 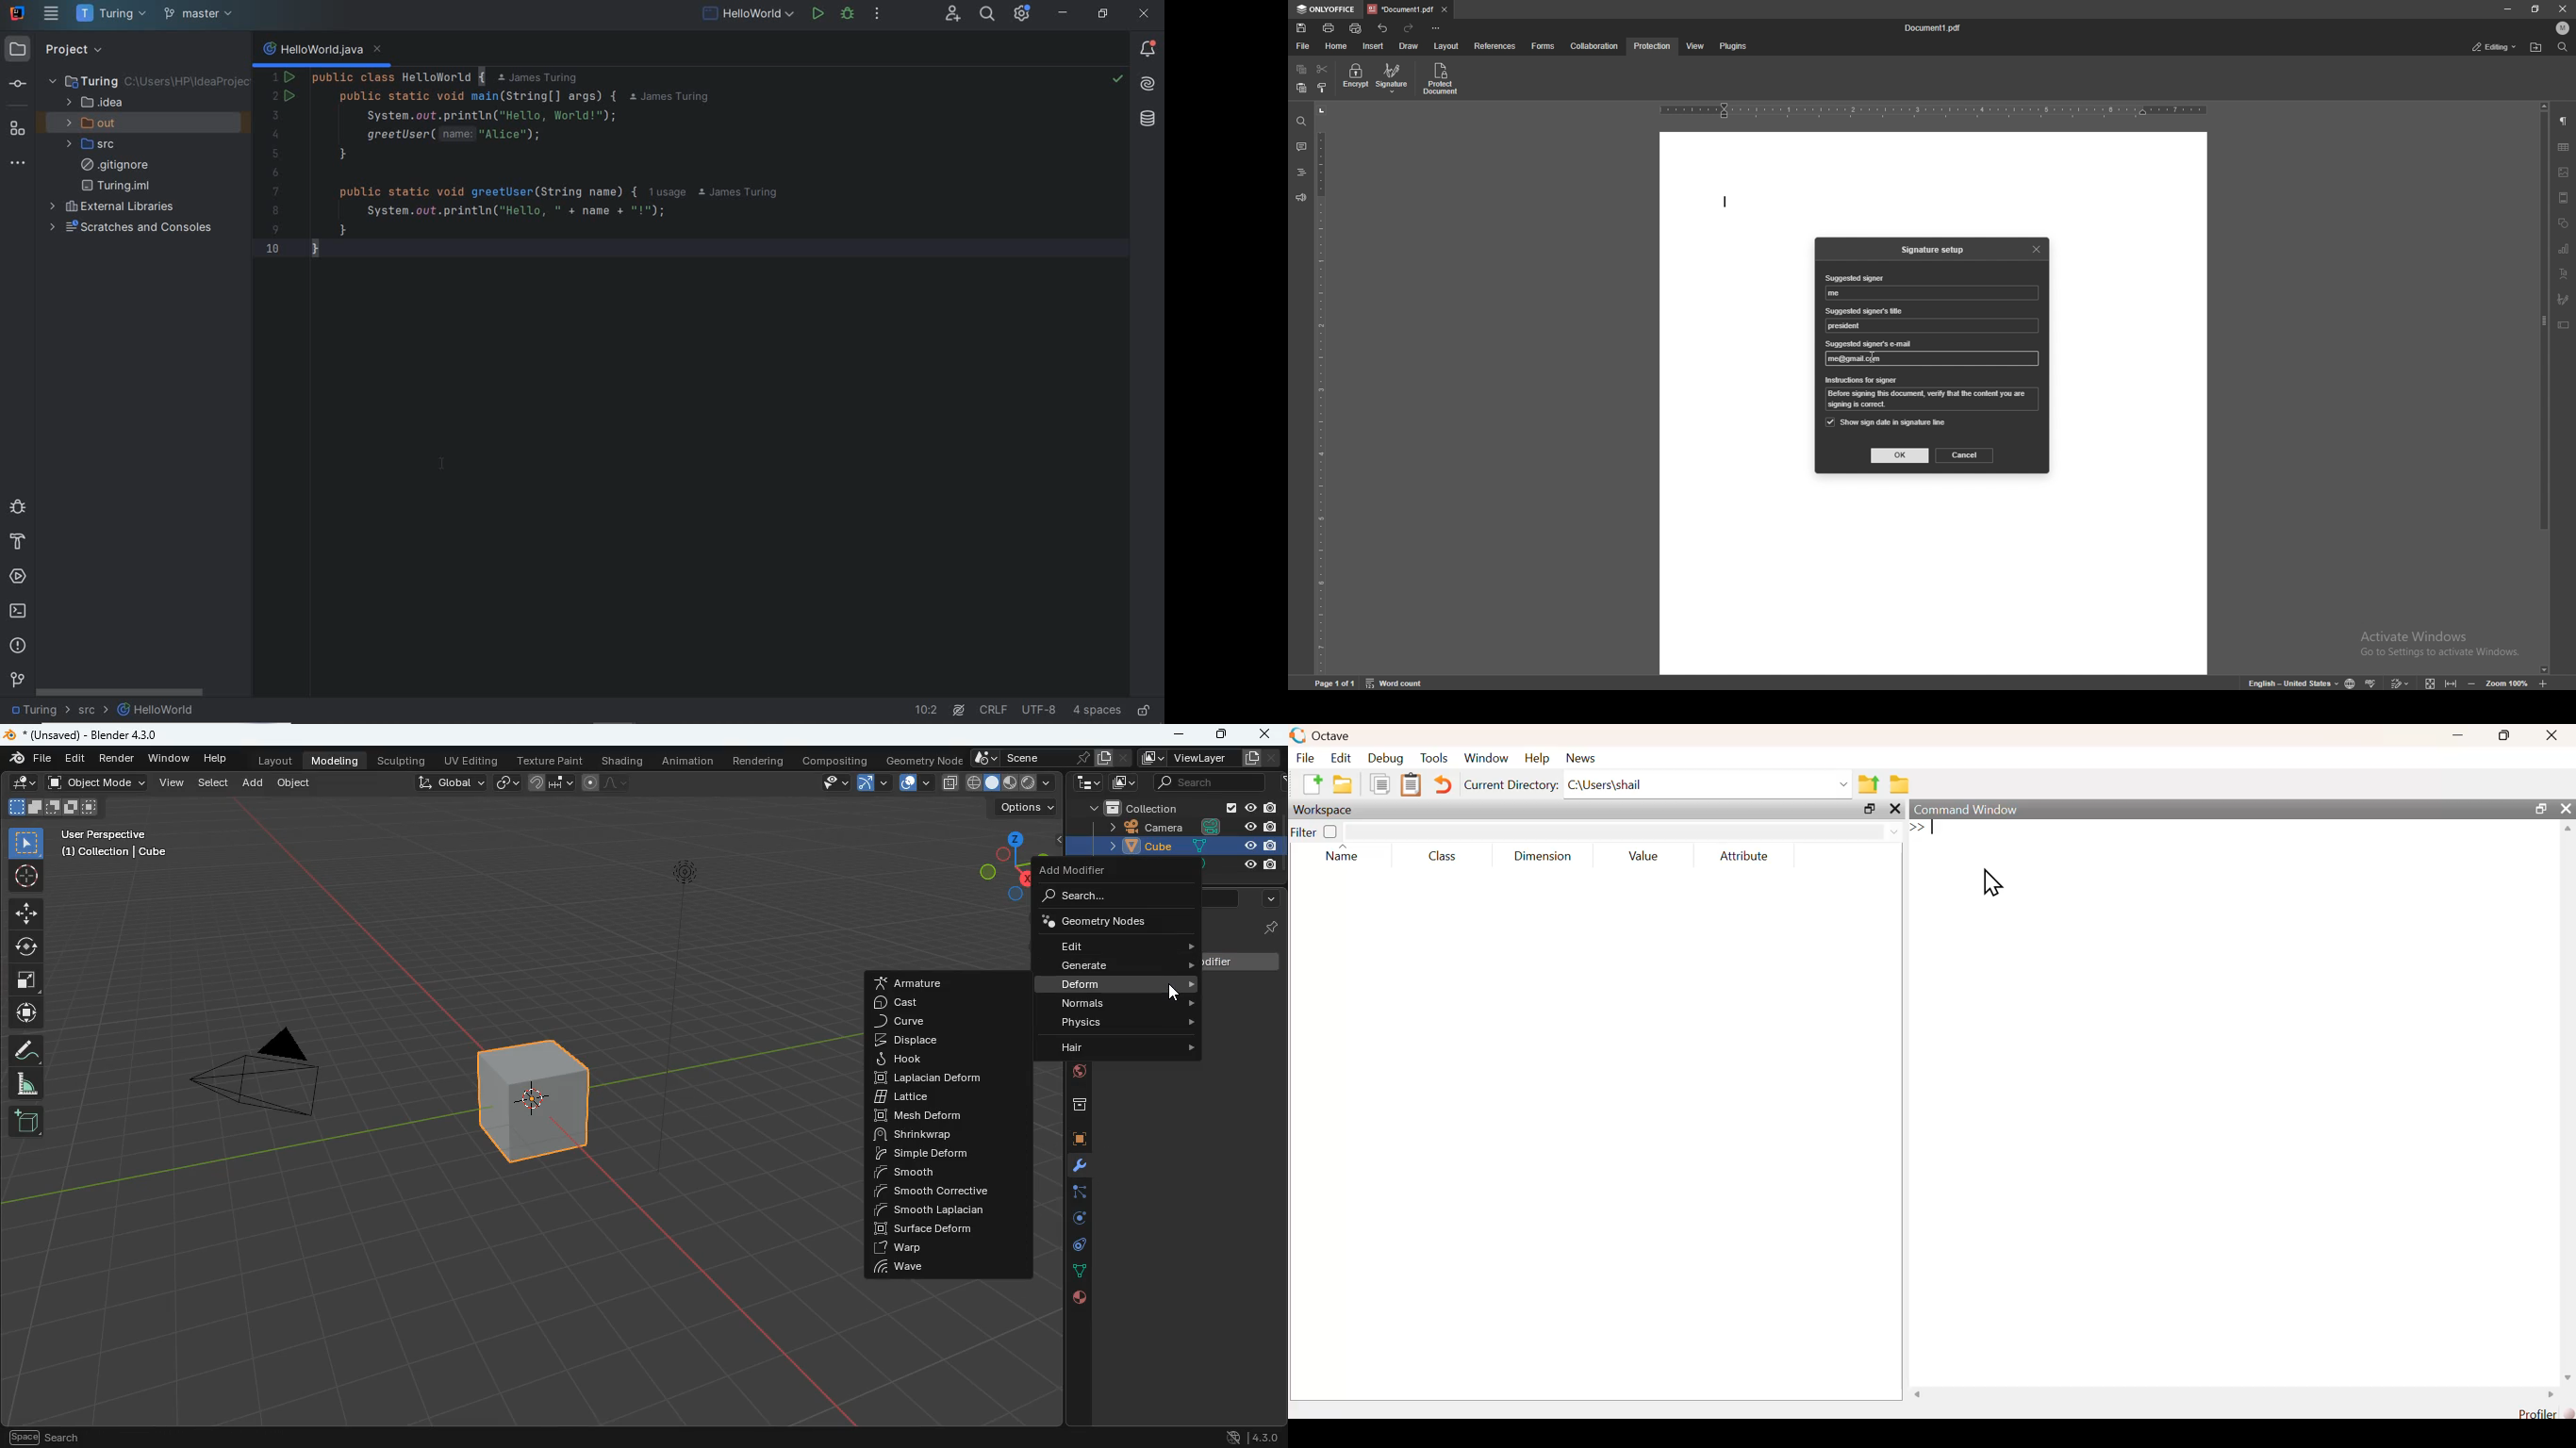 What do you see at coordinates (1920, 1393) in the screenshot?
I see `scroll left` at bounding box center [1920, 1393].